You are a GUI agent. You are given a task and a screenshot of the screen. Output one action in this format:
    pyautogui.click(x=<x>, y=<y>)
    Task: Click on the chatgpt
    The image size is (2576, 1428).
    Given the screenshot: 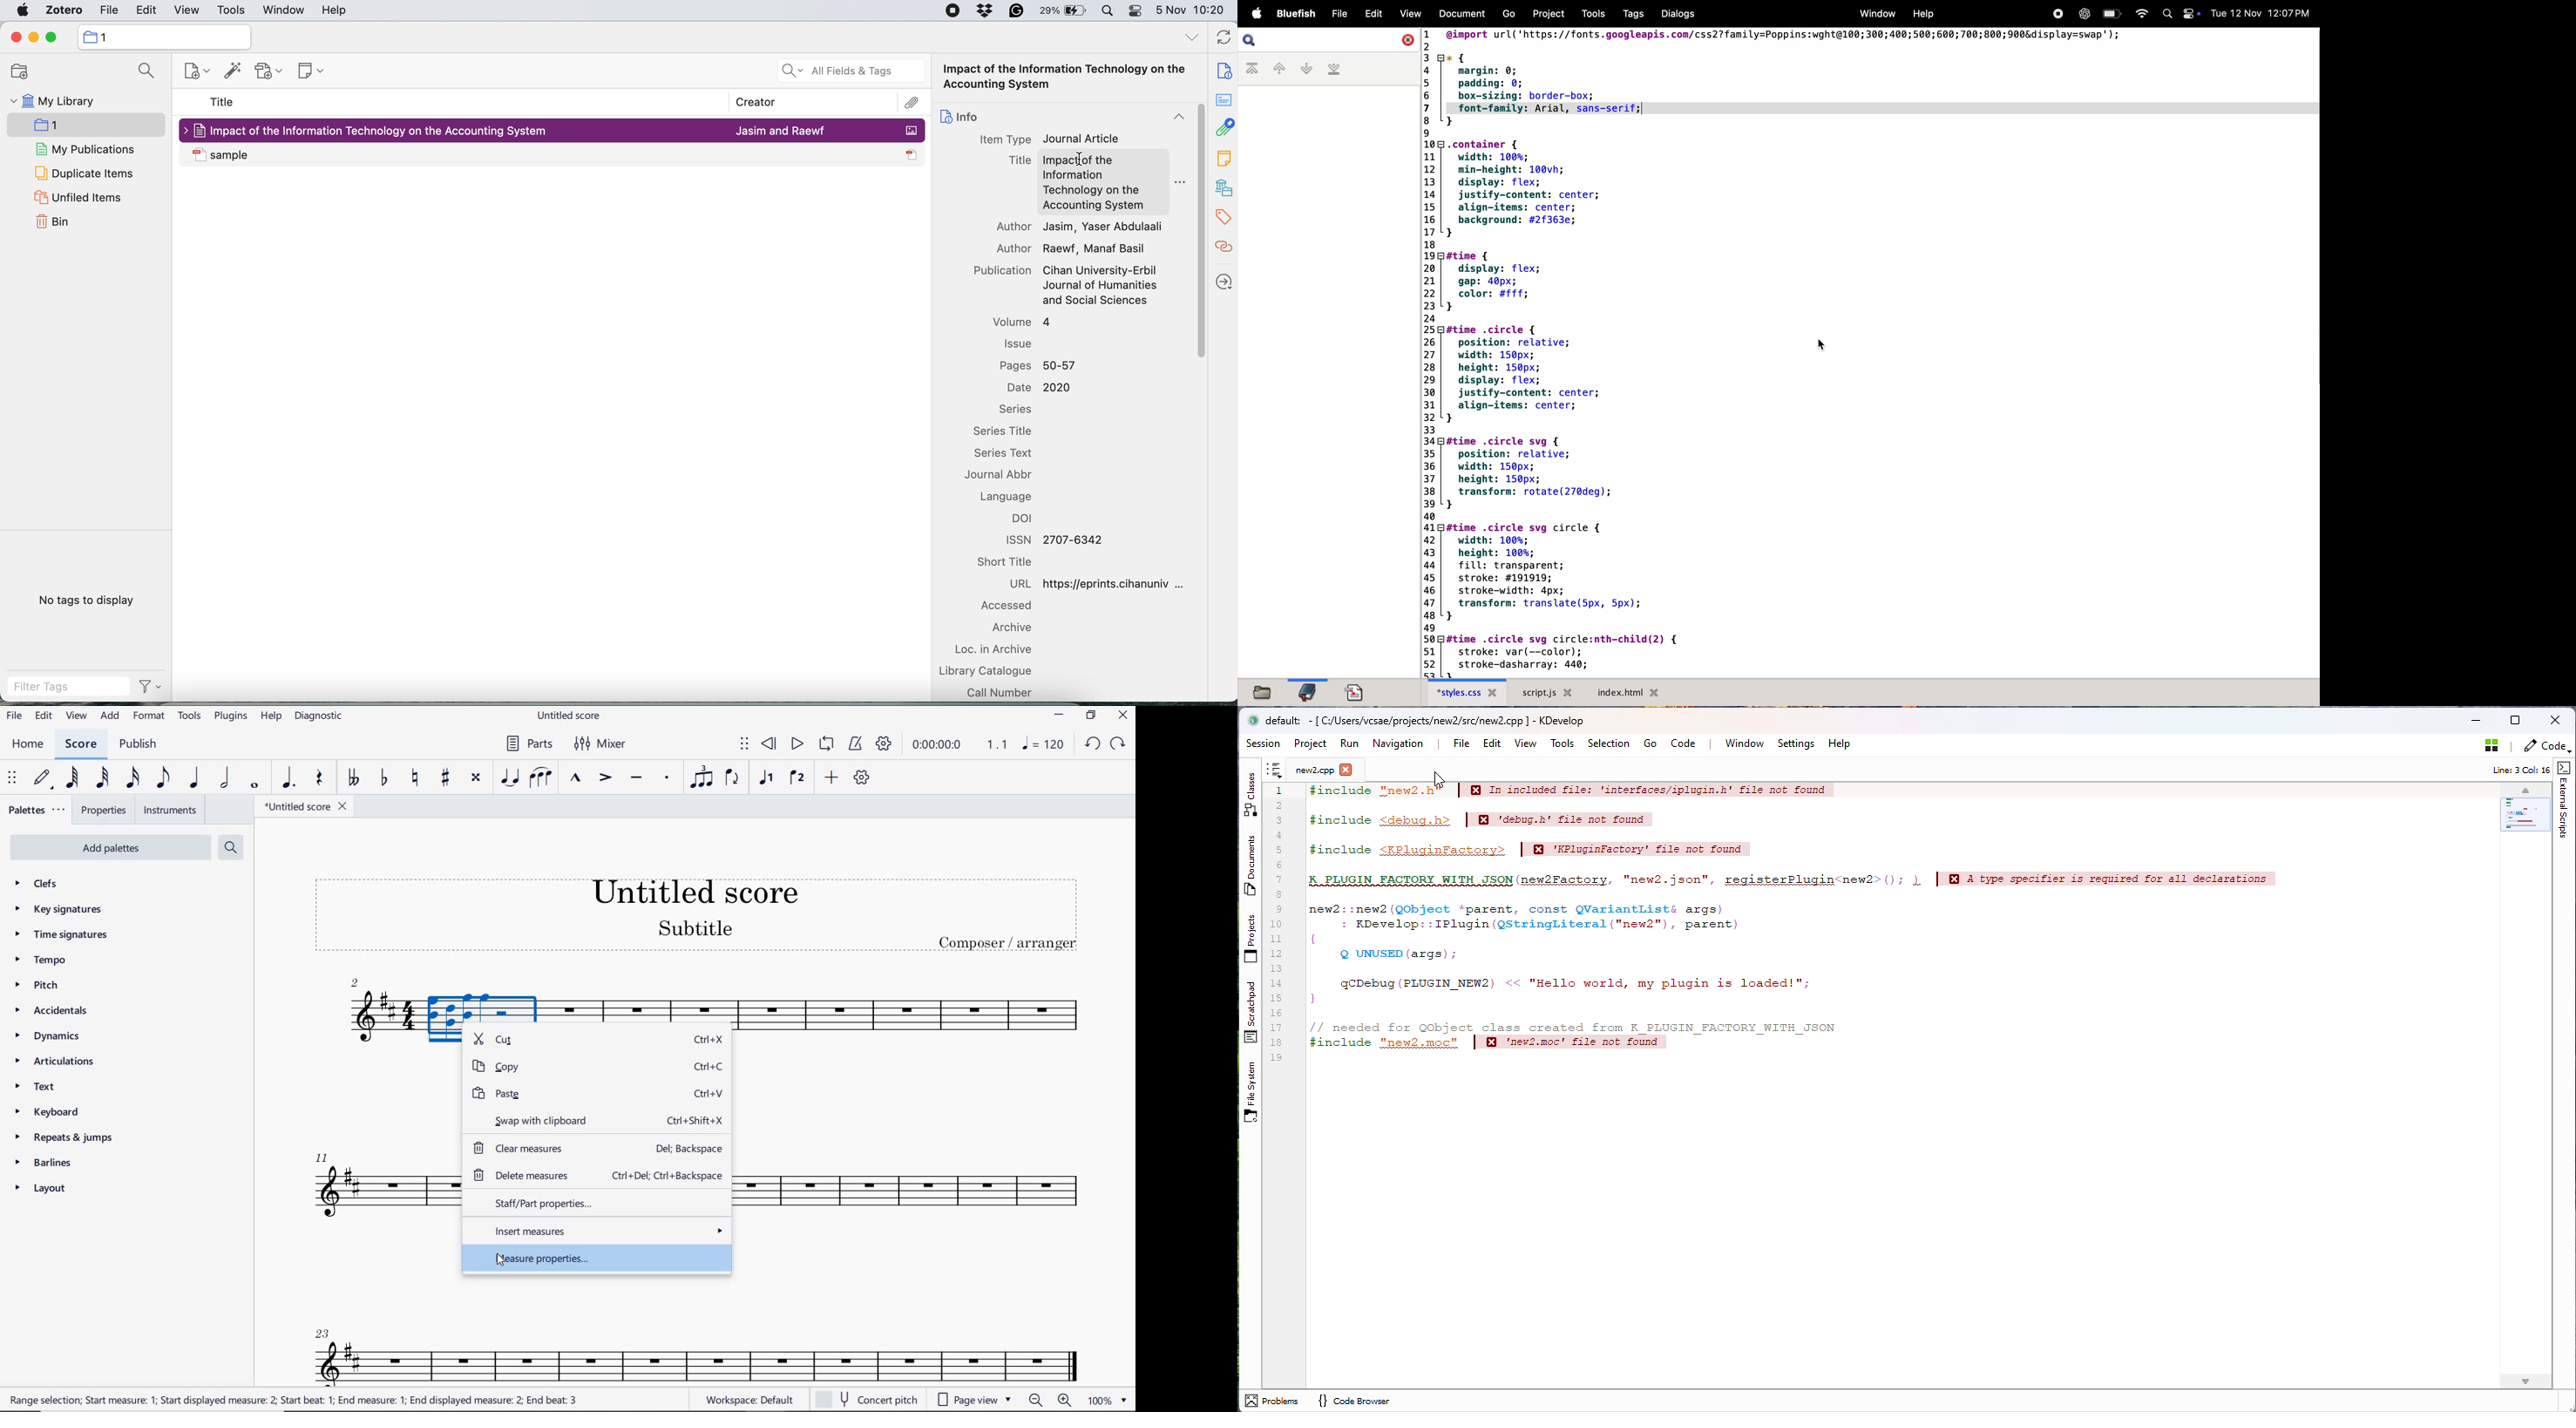 What is the action you would take?
    pyautogui.click(x=2082, y=14)
    